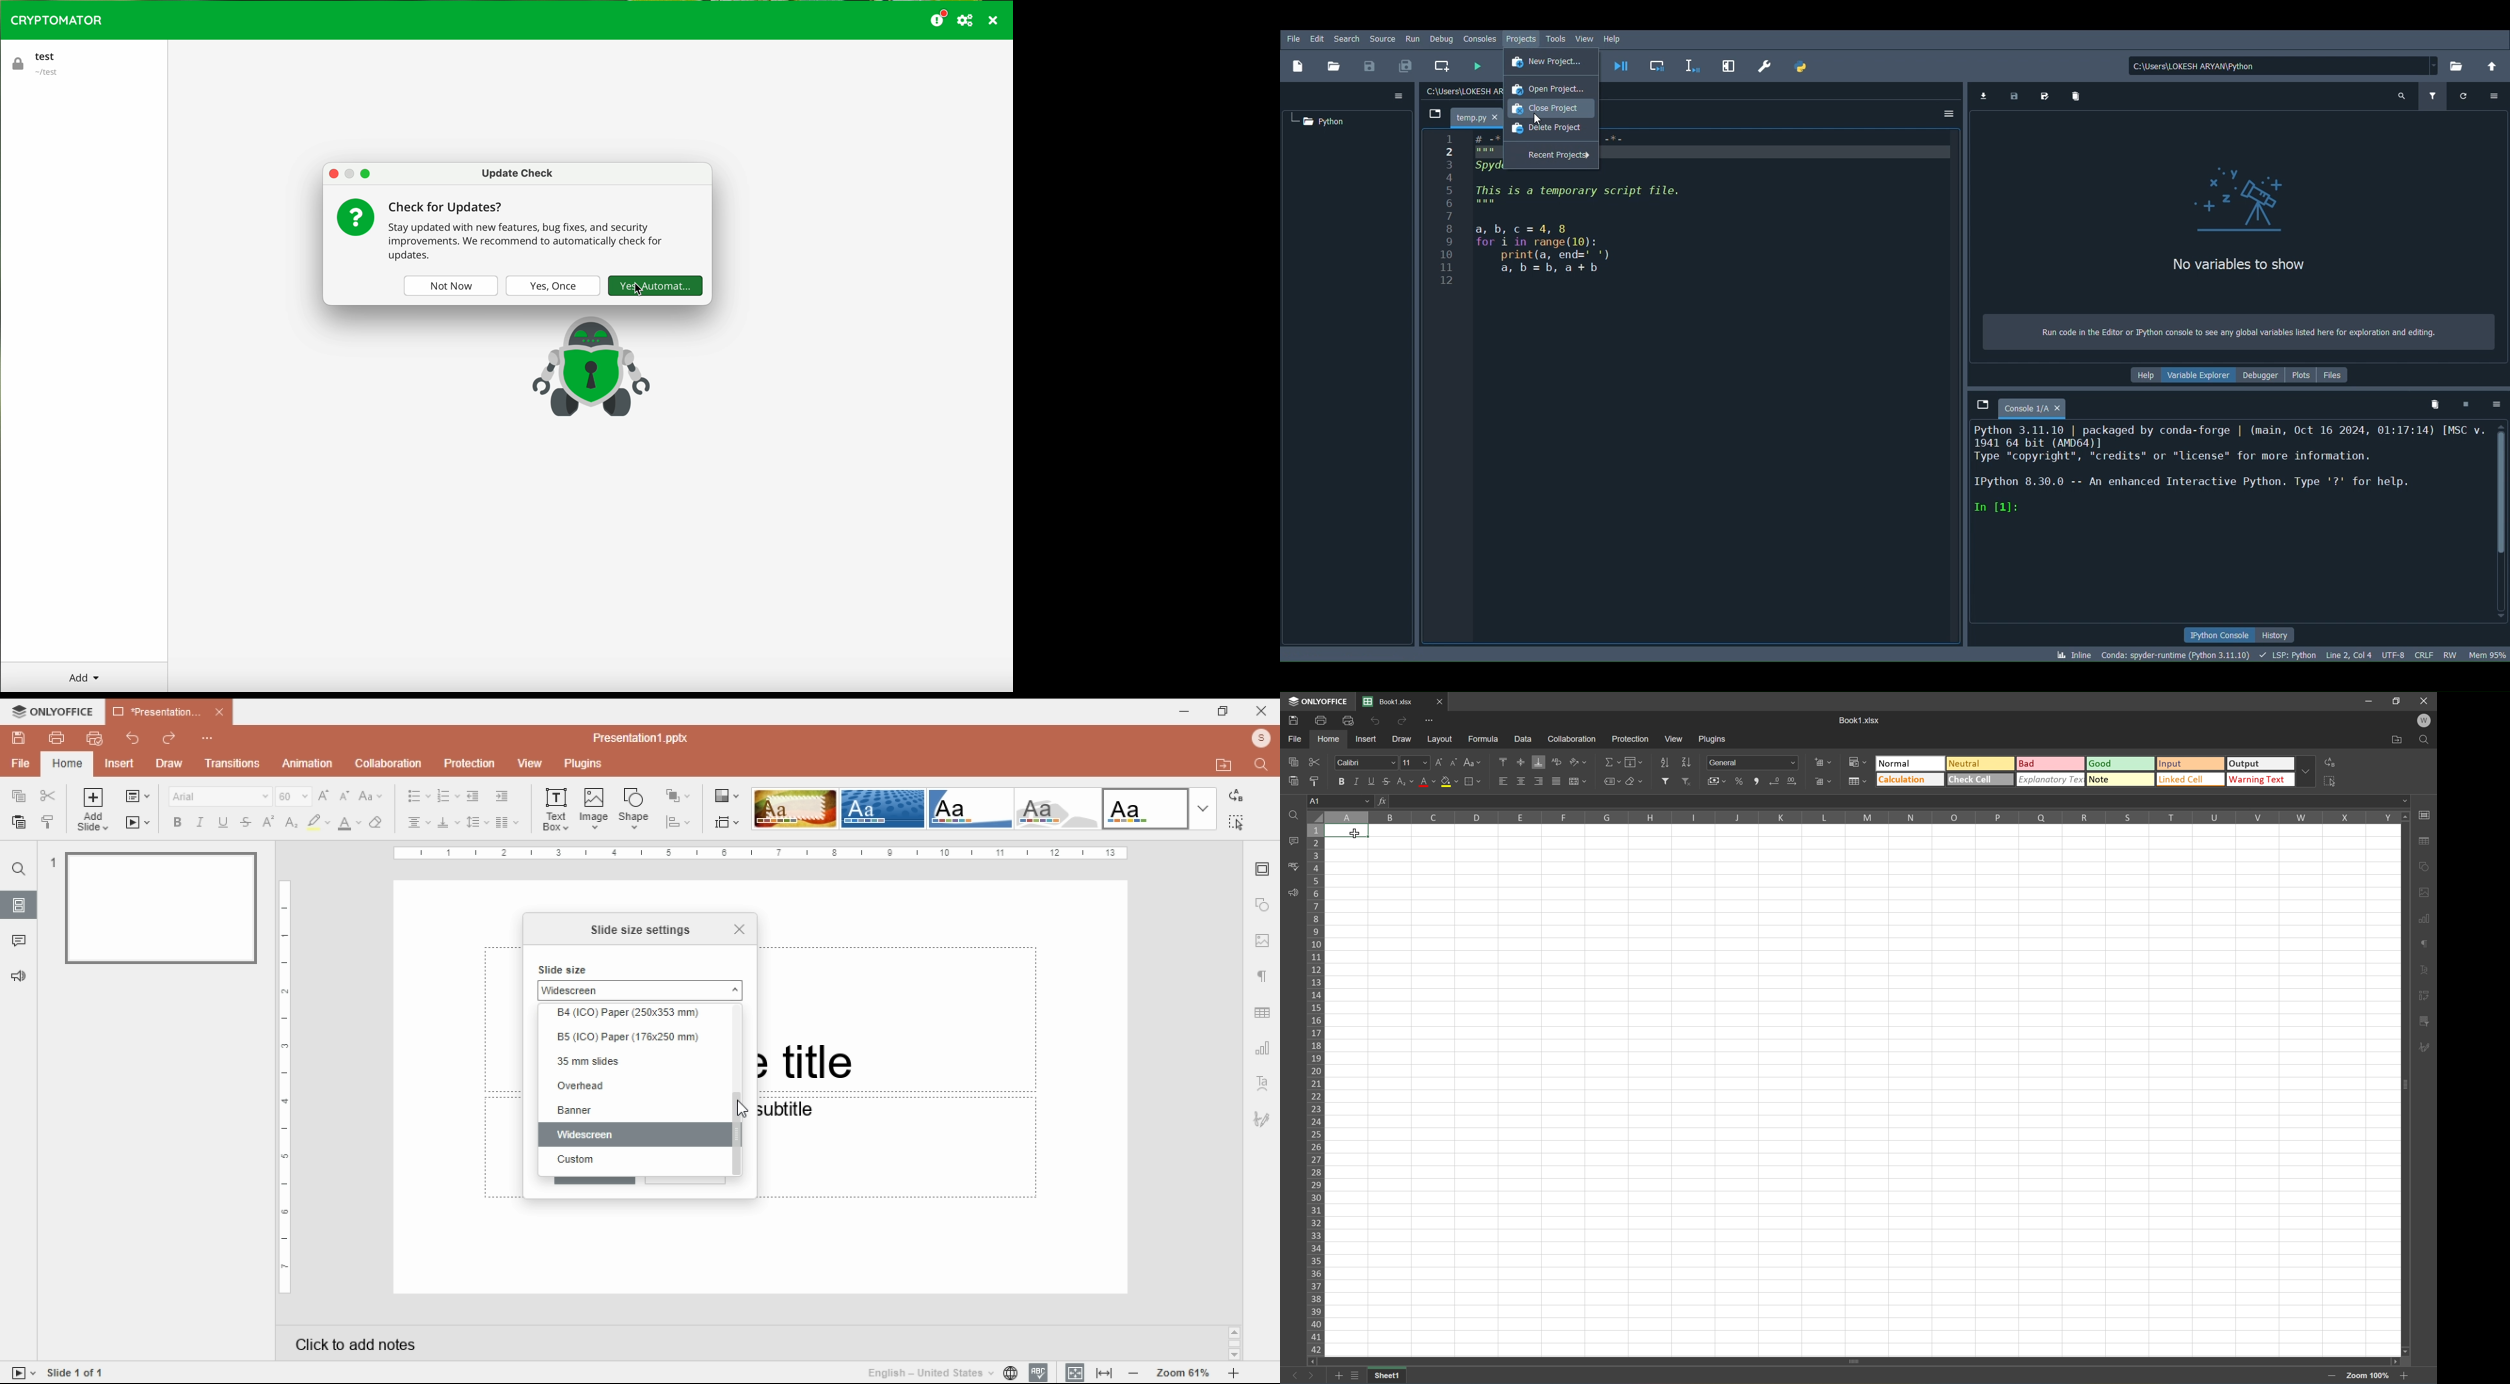 The width and height of the screenshot is (2520, 1400). What do you see at coordinates (639, 990) in the screenshot?
I see `Widescreen` at bounding box center [639, 990].